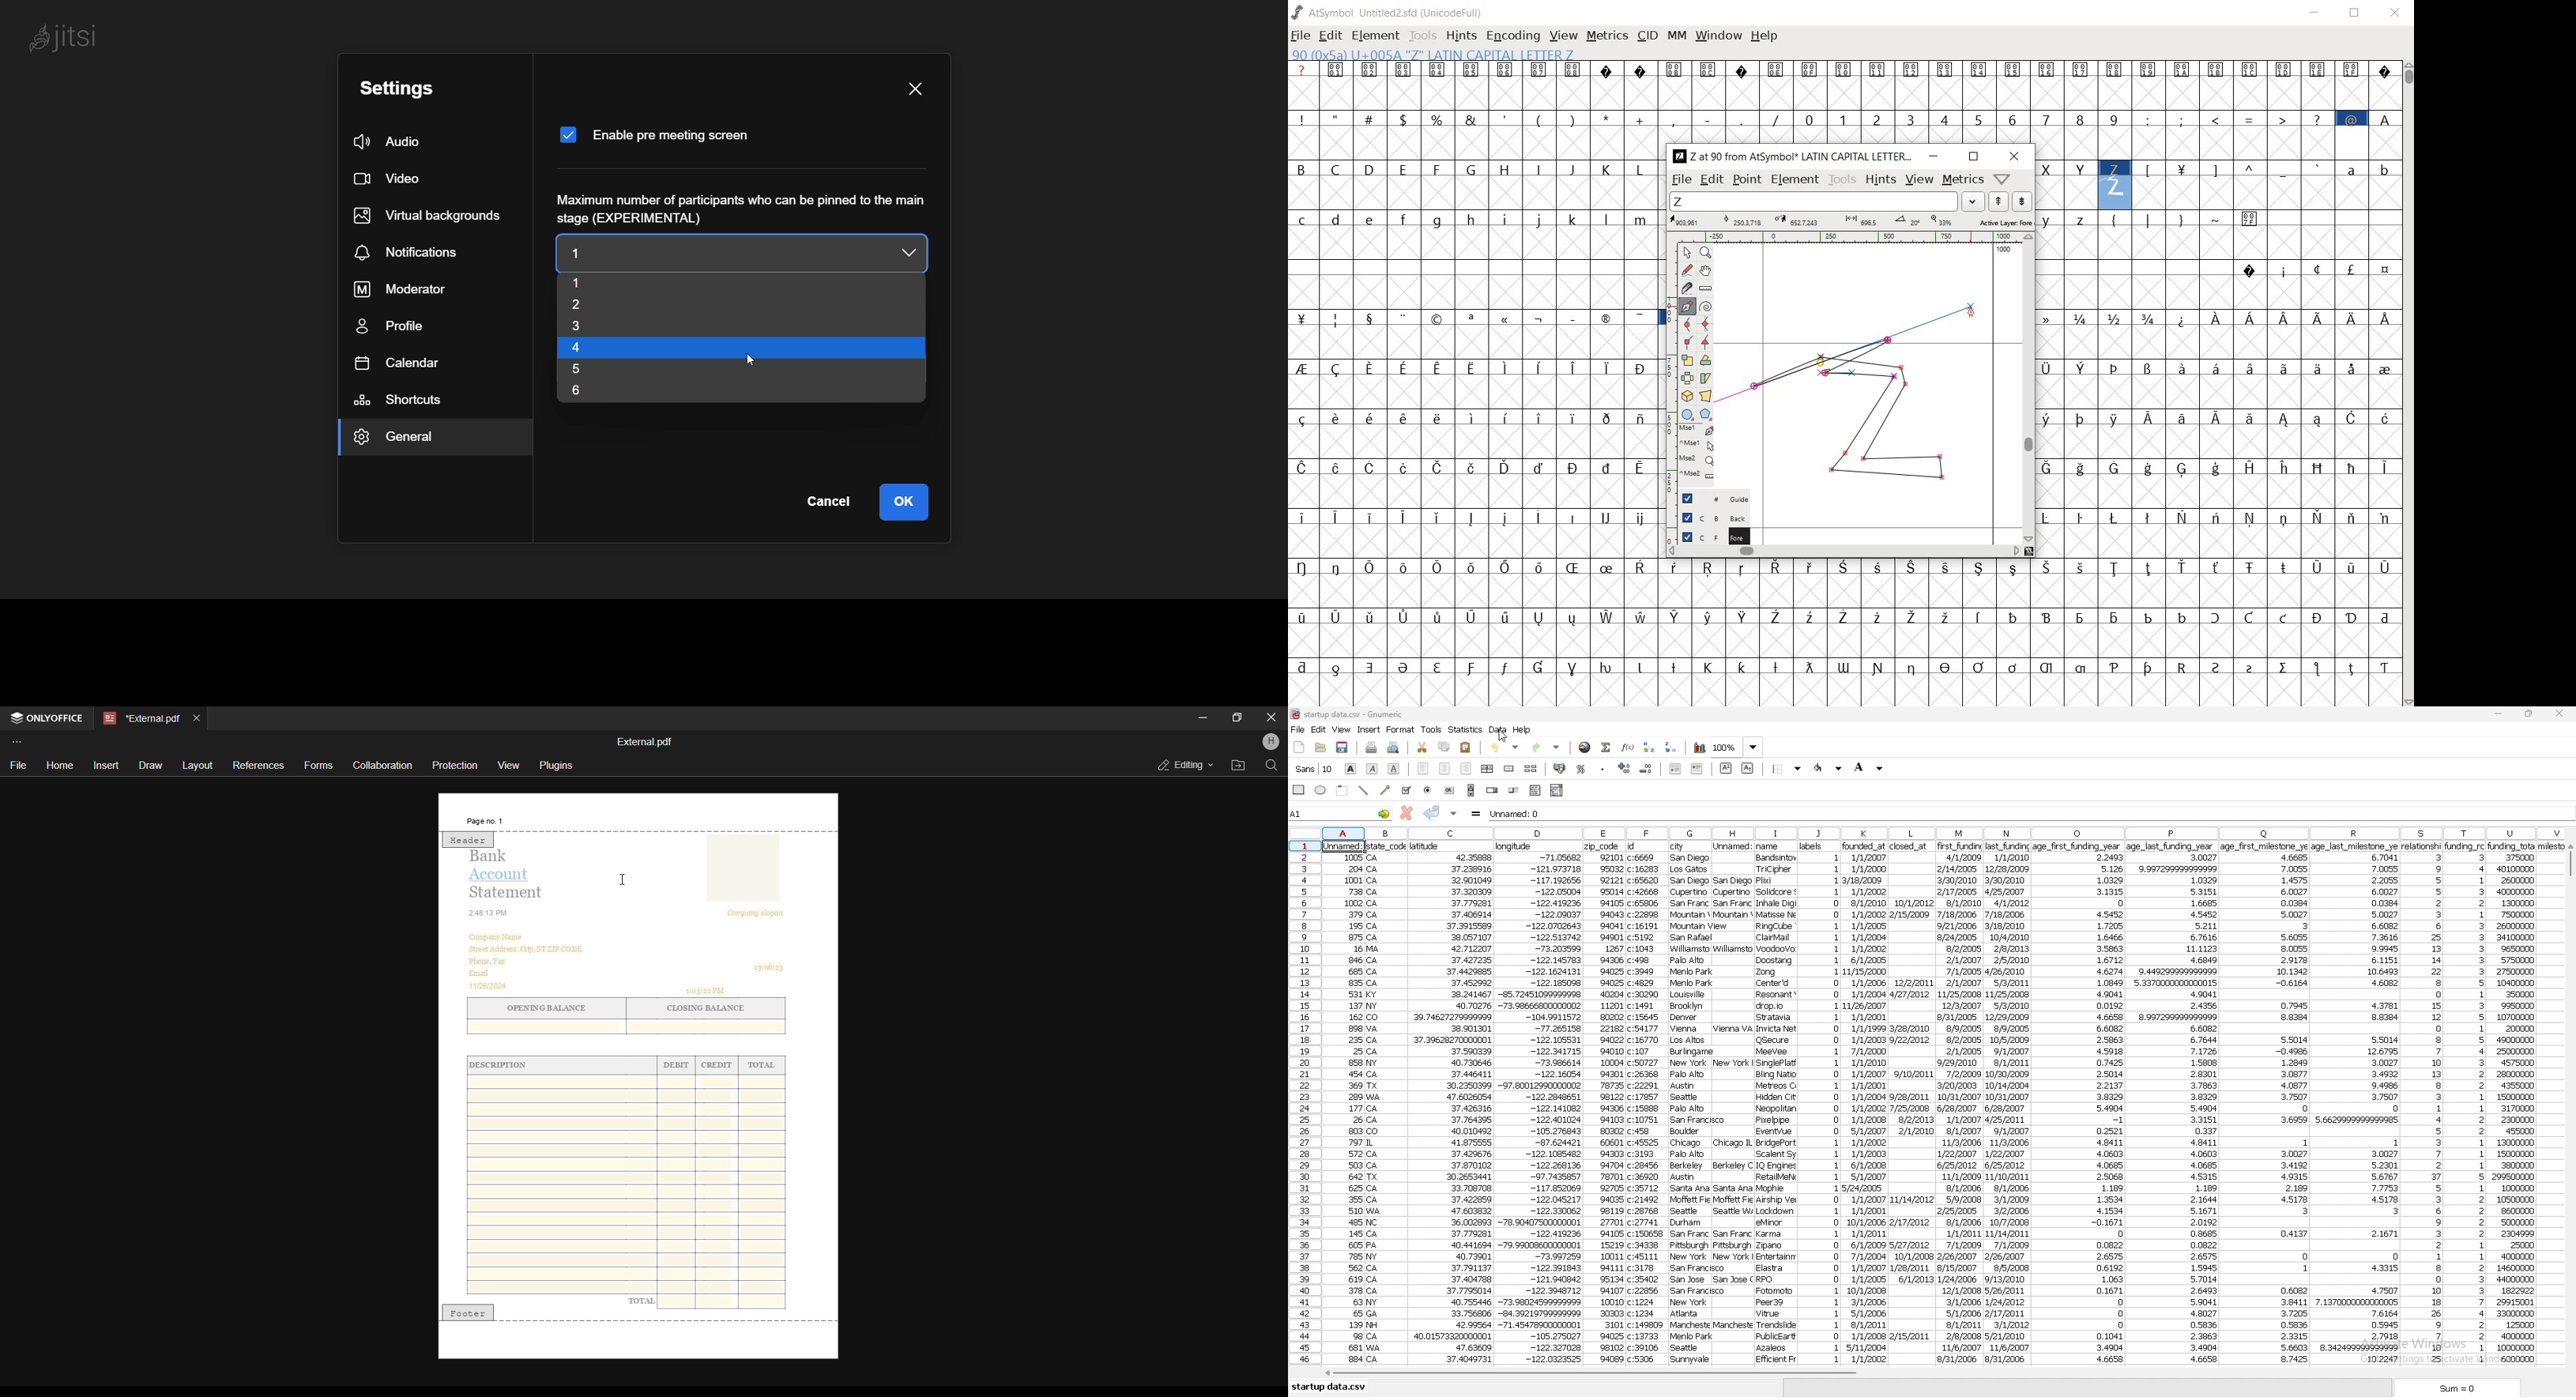 This screenshot has height=1400, width=2576. I want to click on scale the selection, so click(1686, 361).